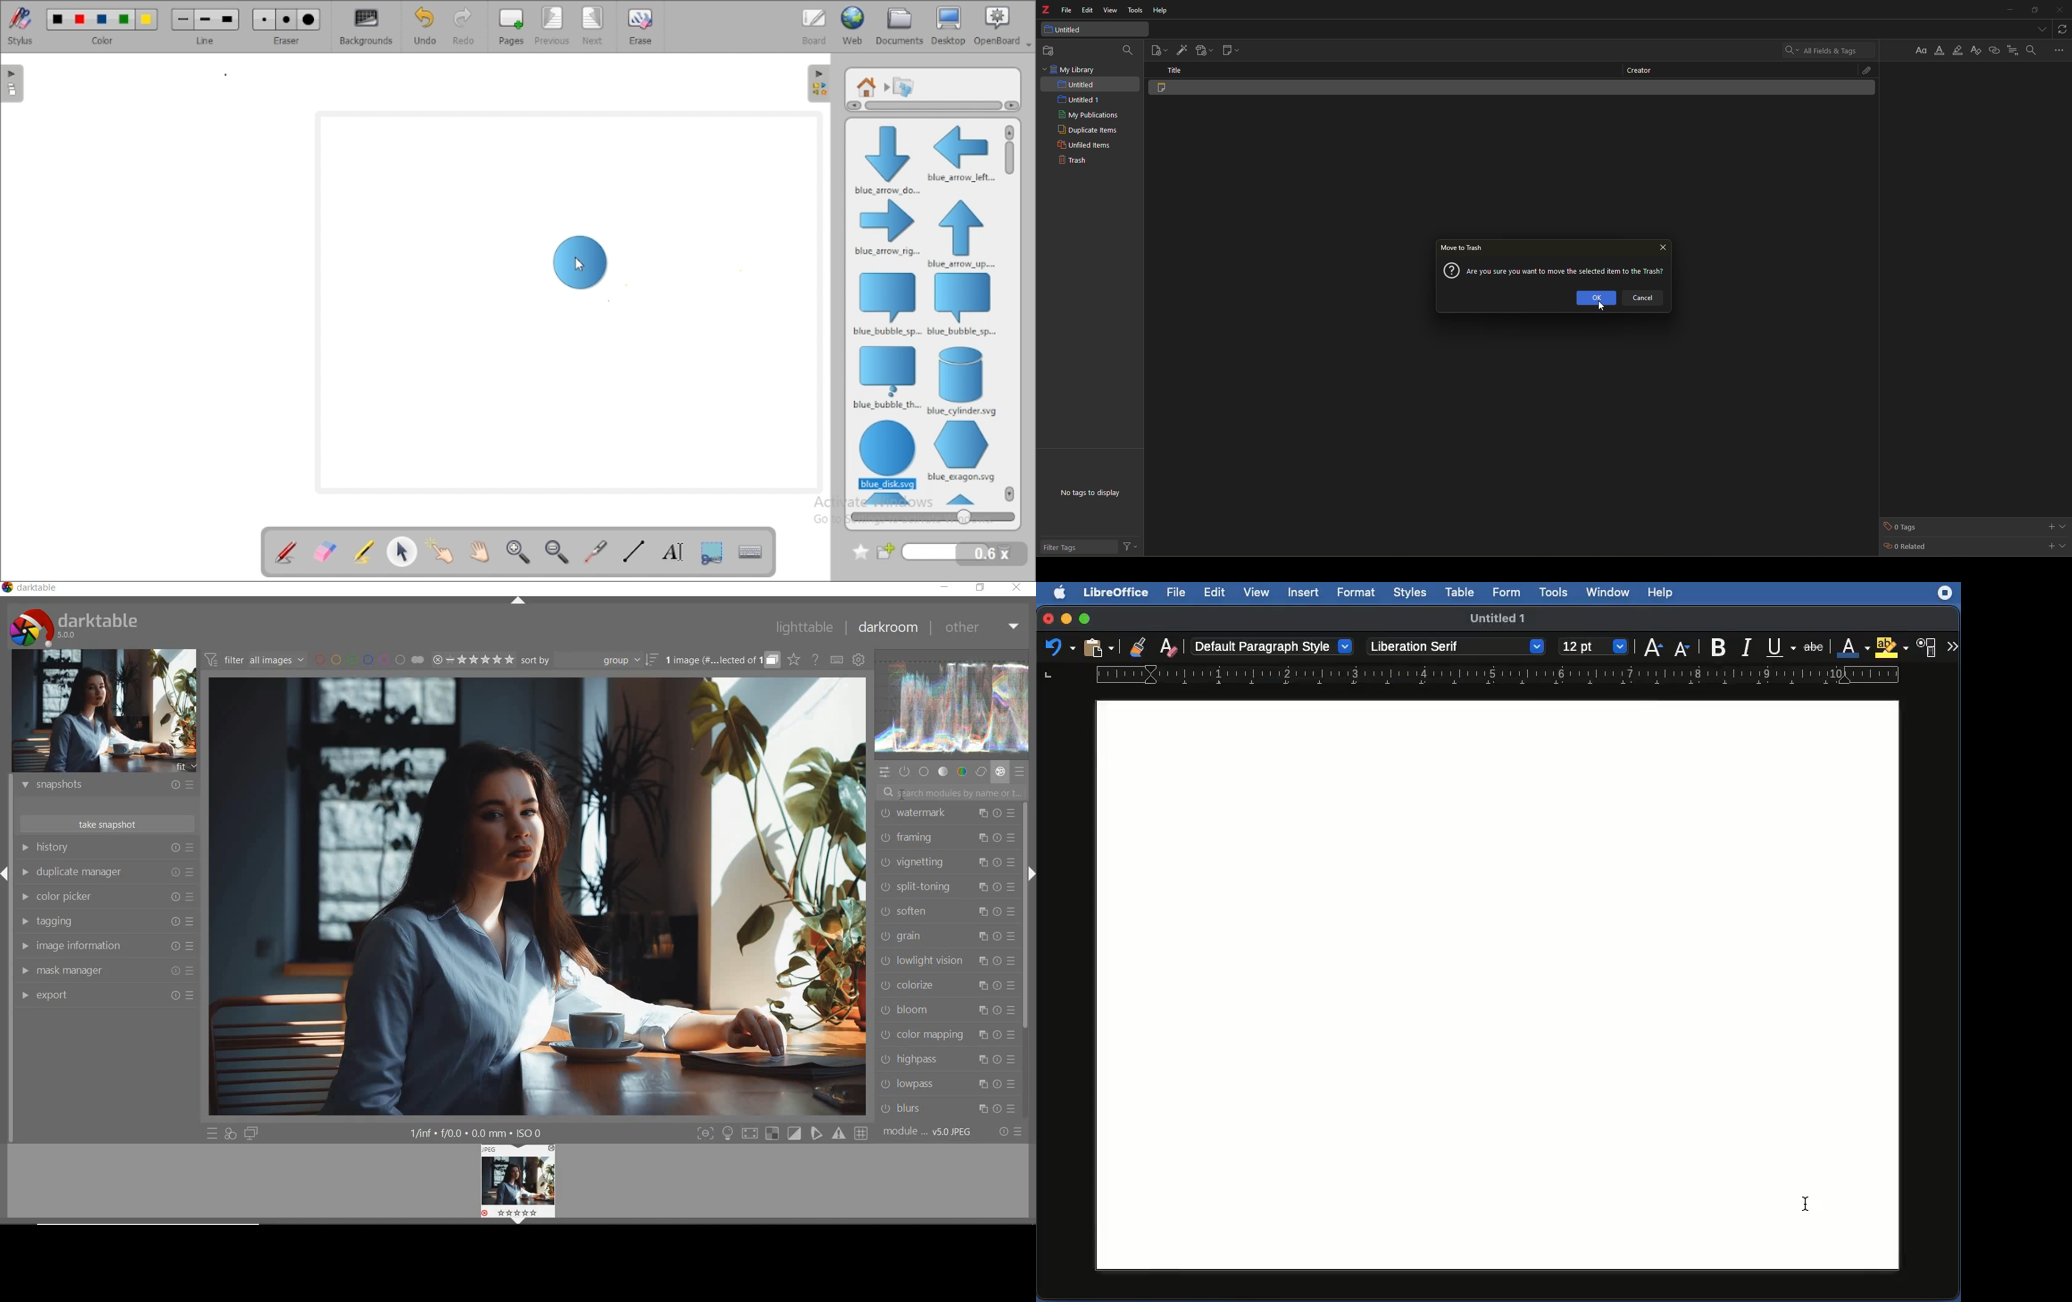 The height and width of the screenshot is (1316, 2072). I want to click on actions, so click(1130, 548).